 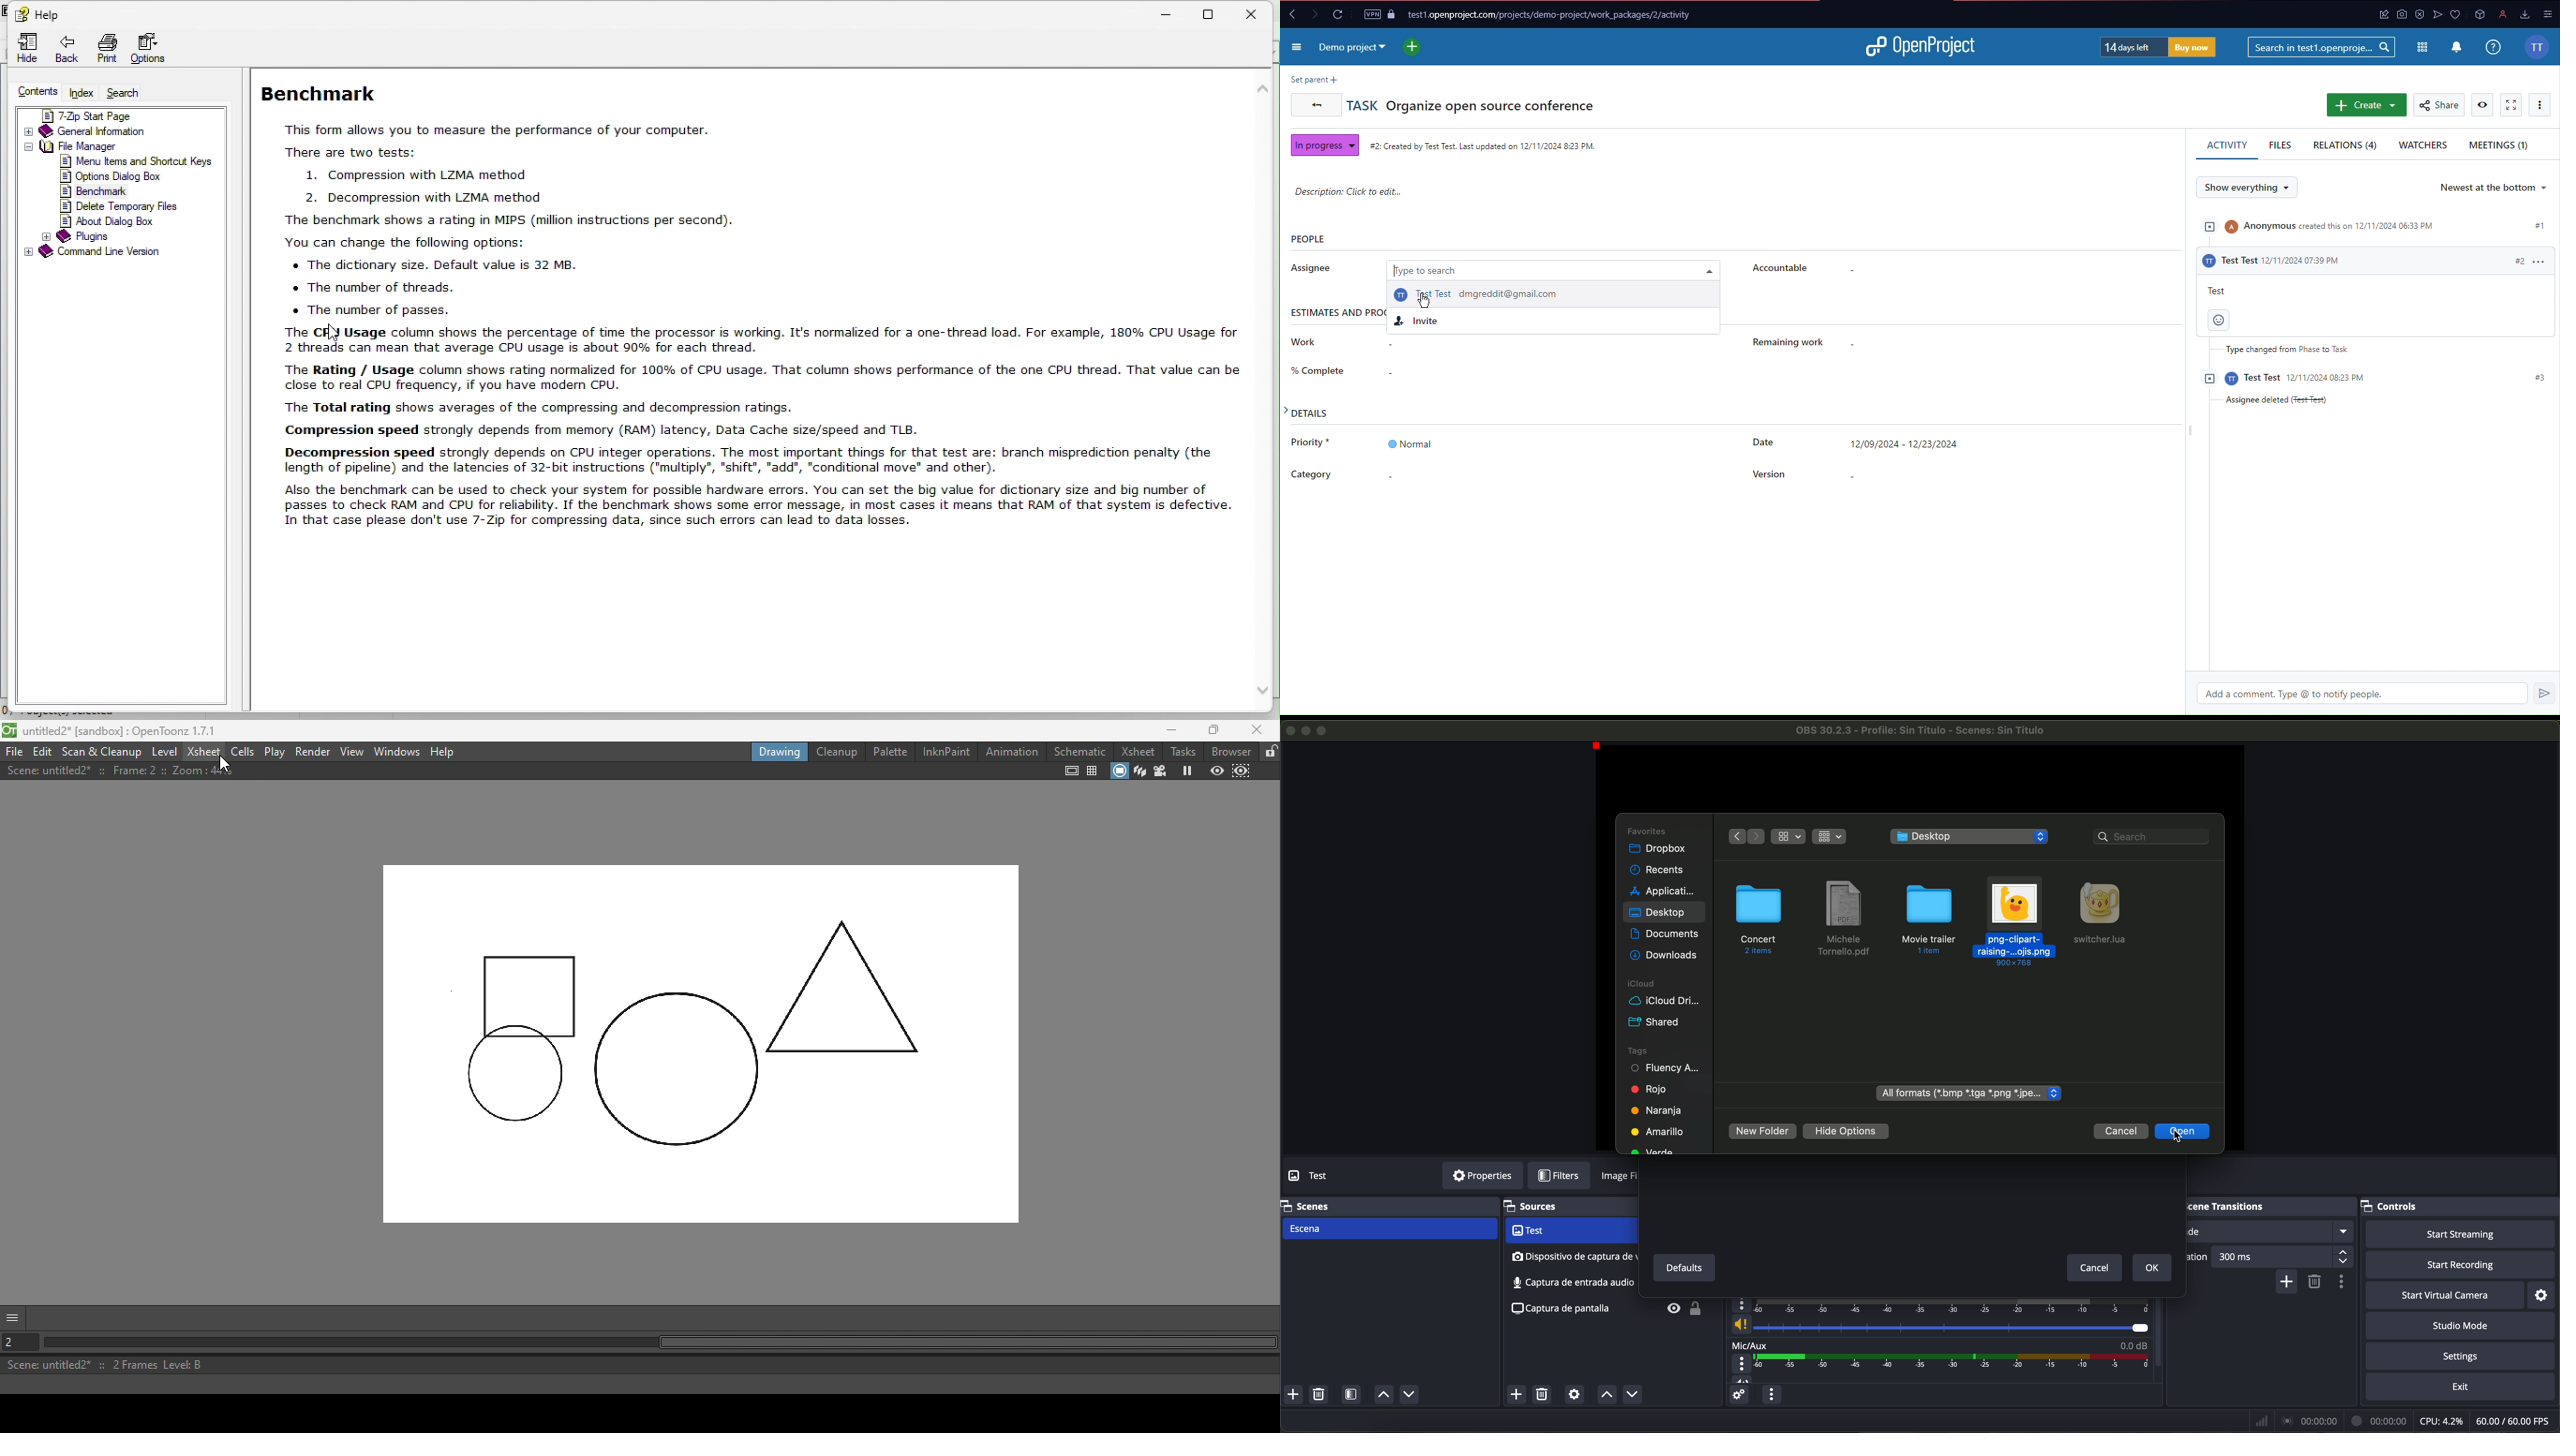 What do you see at coordinates (1663, 955) in the screenshot?
I see `downloads` at bounding box center [1663, 955].